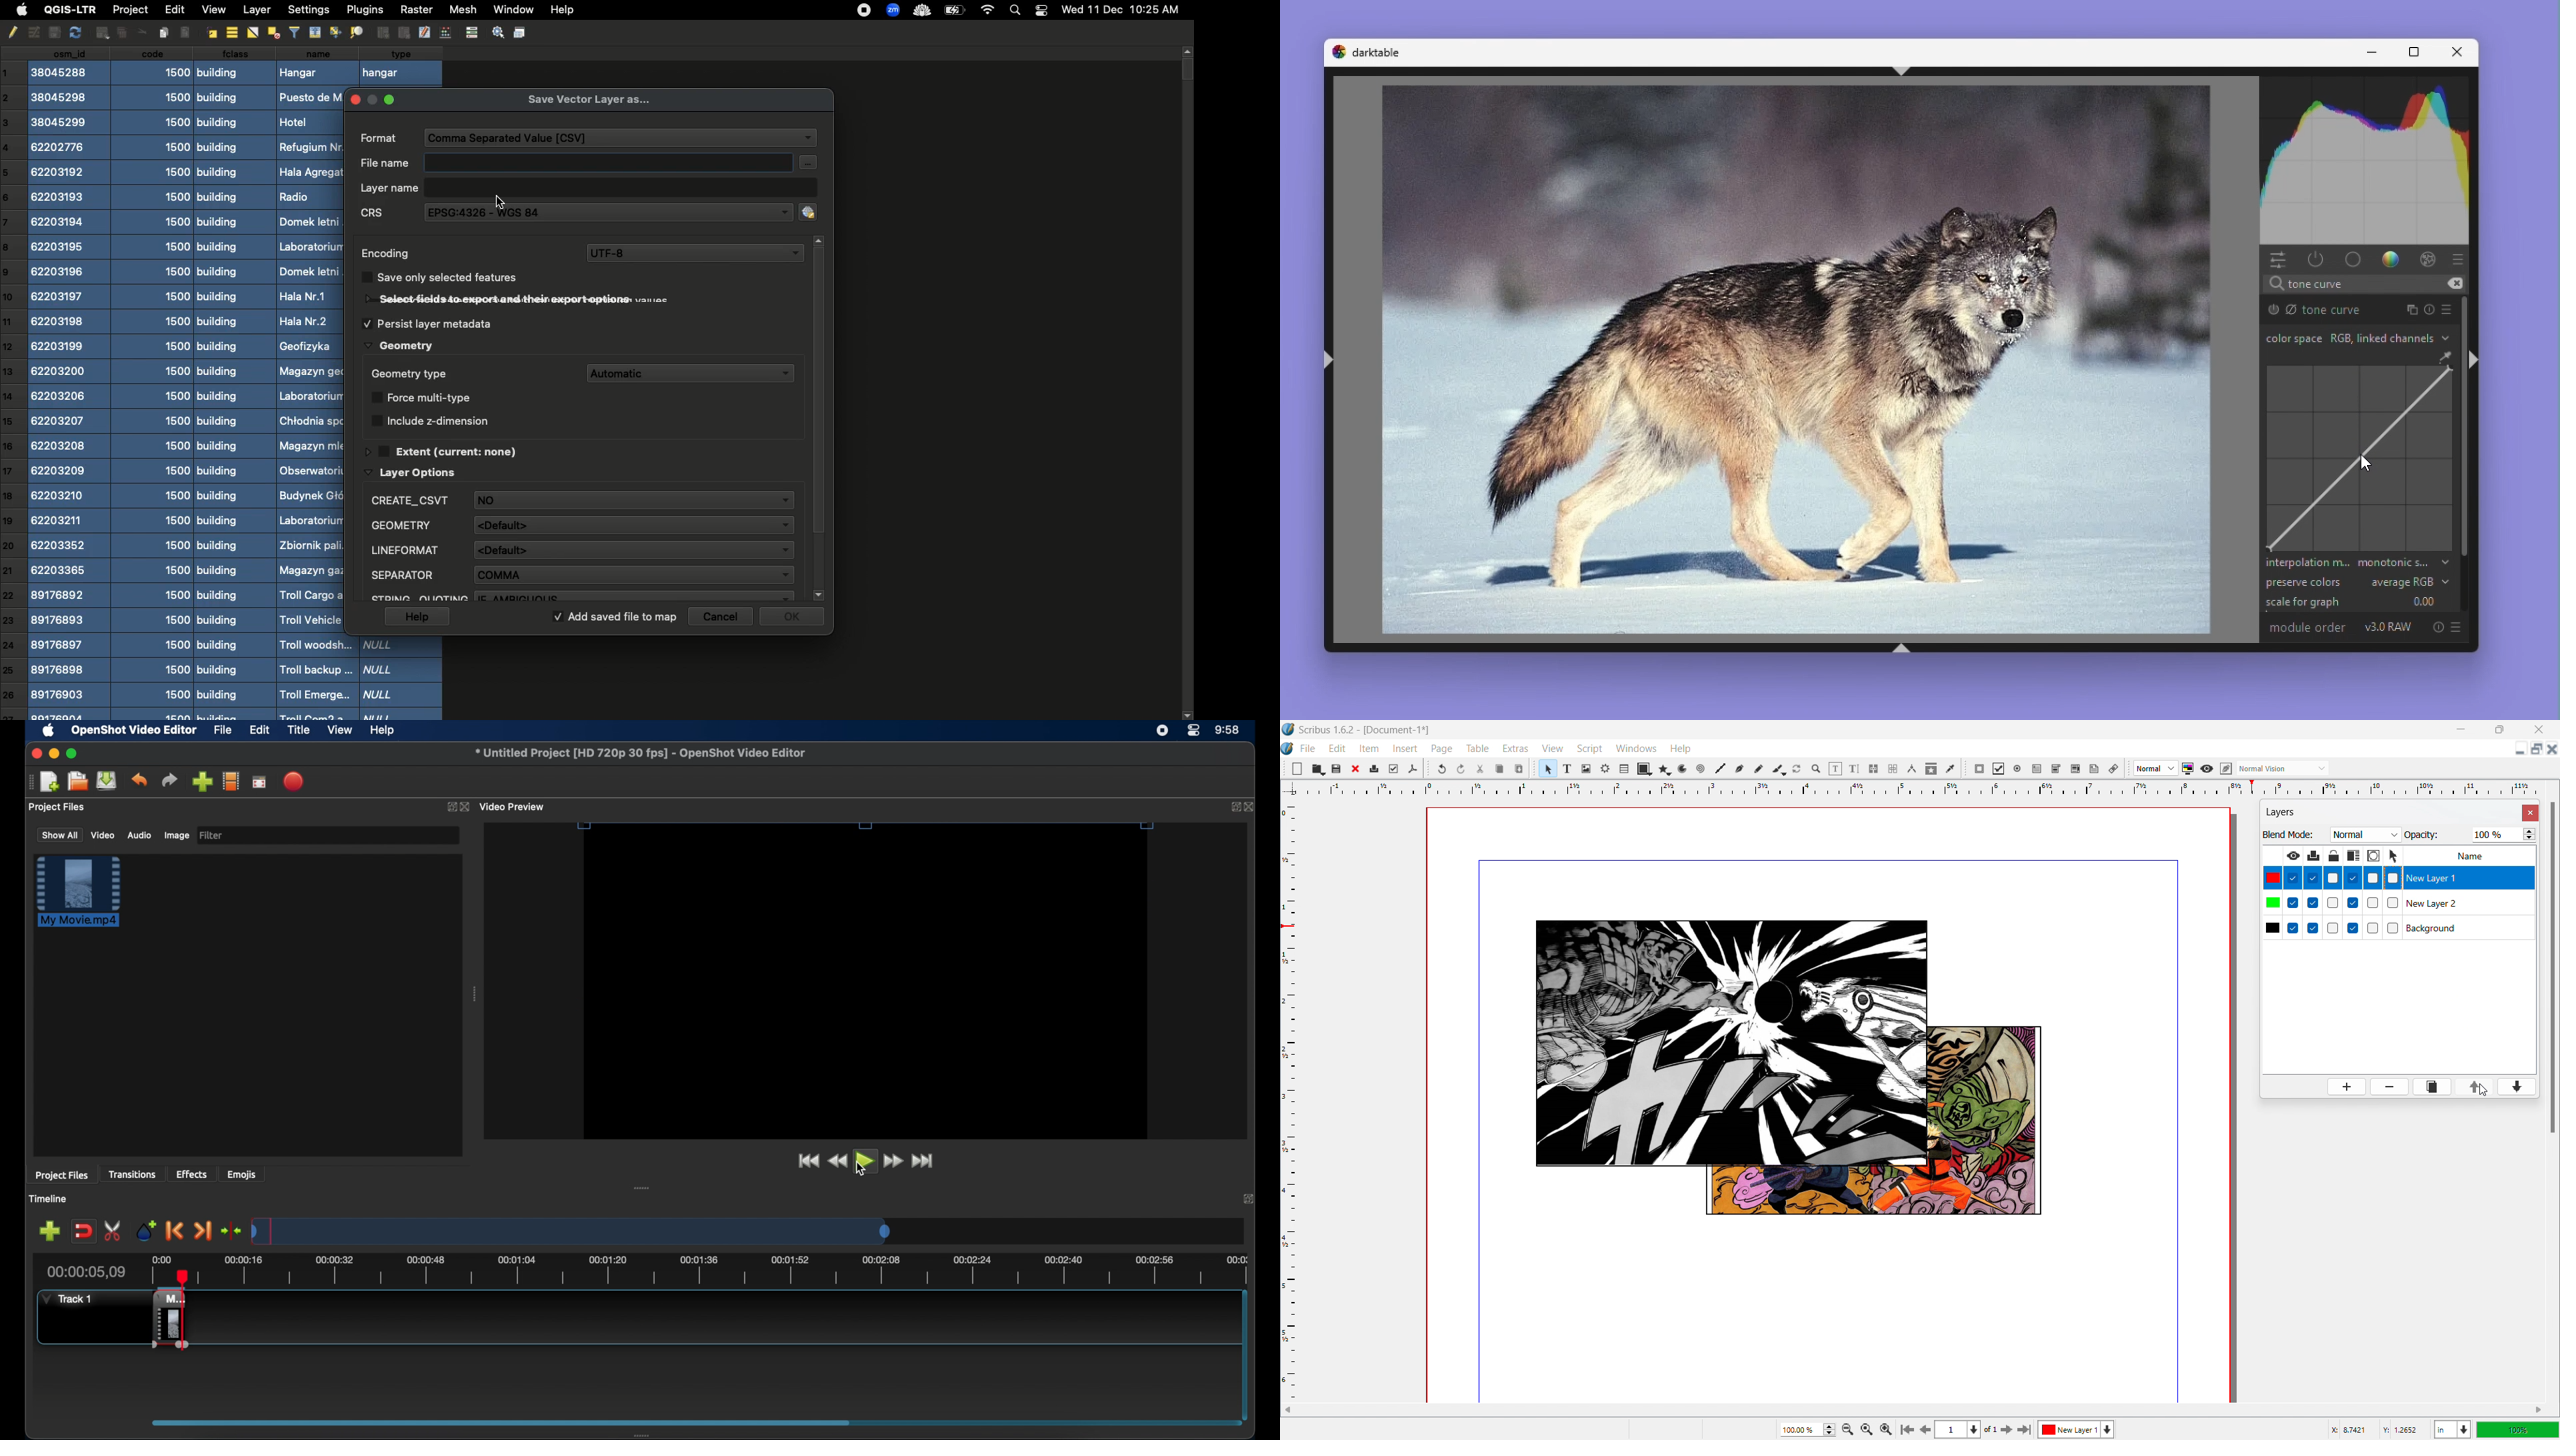  What do you see at coordinates (2353, 259) in the screenshot?
I see `base` at bounding box center [2353, 259].